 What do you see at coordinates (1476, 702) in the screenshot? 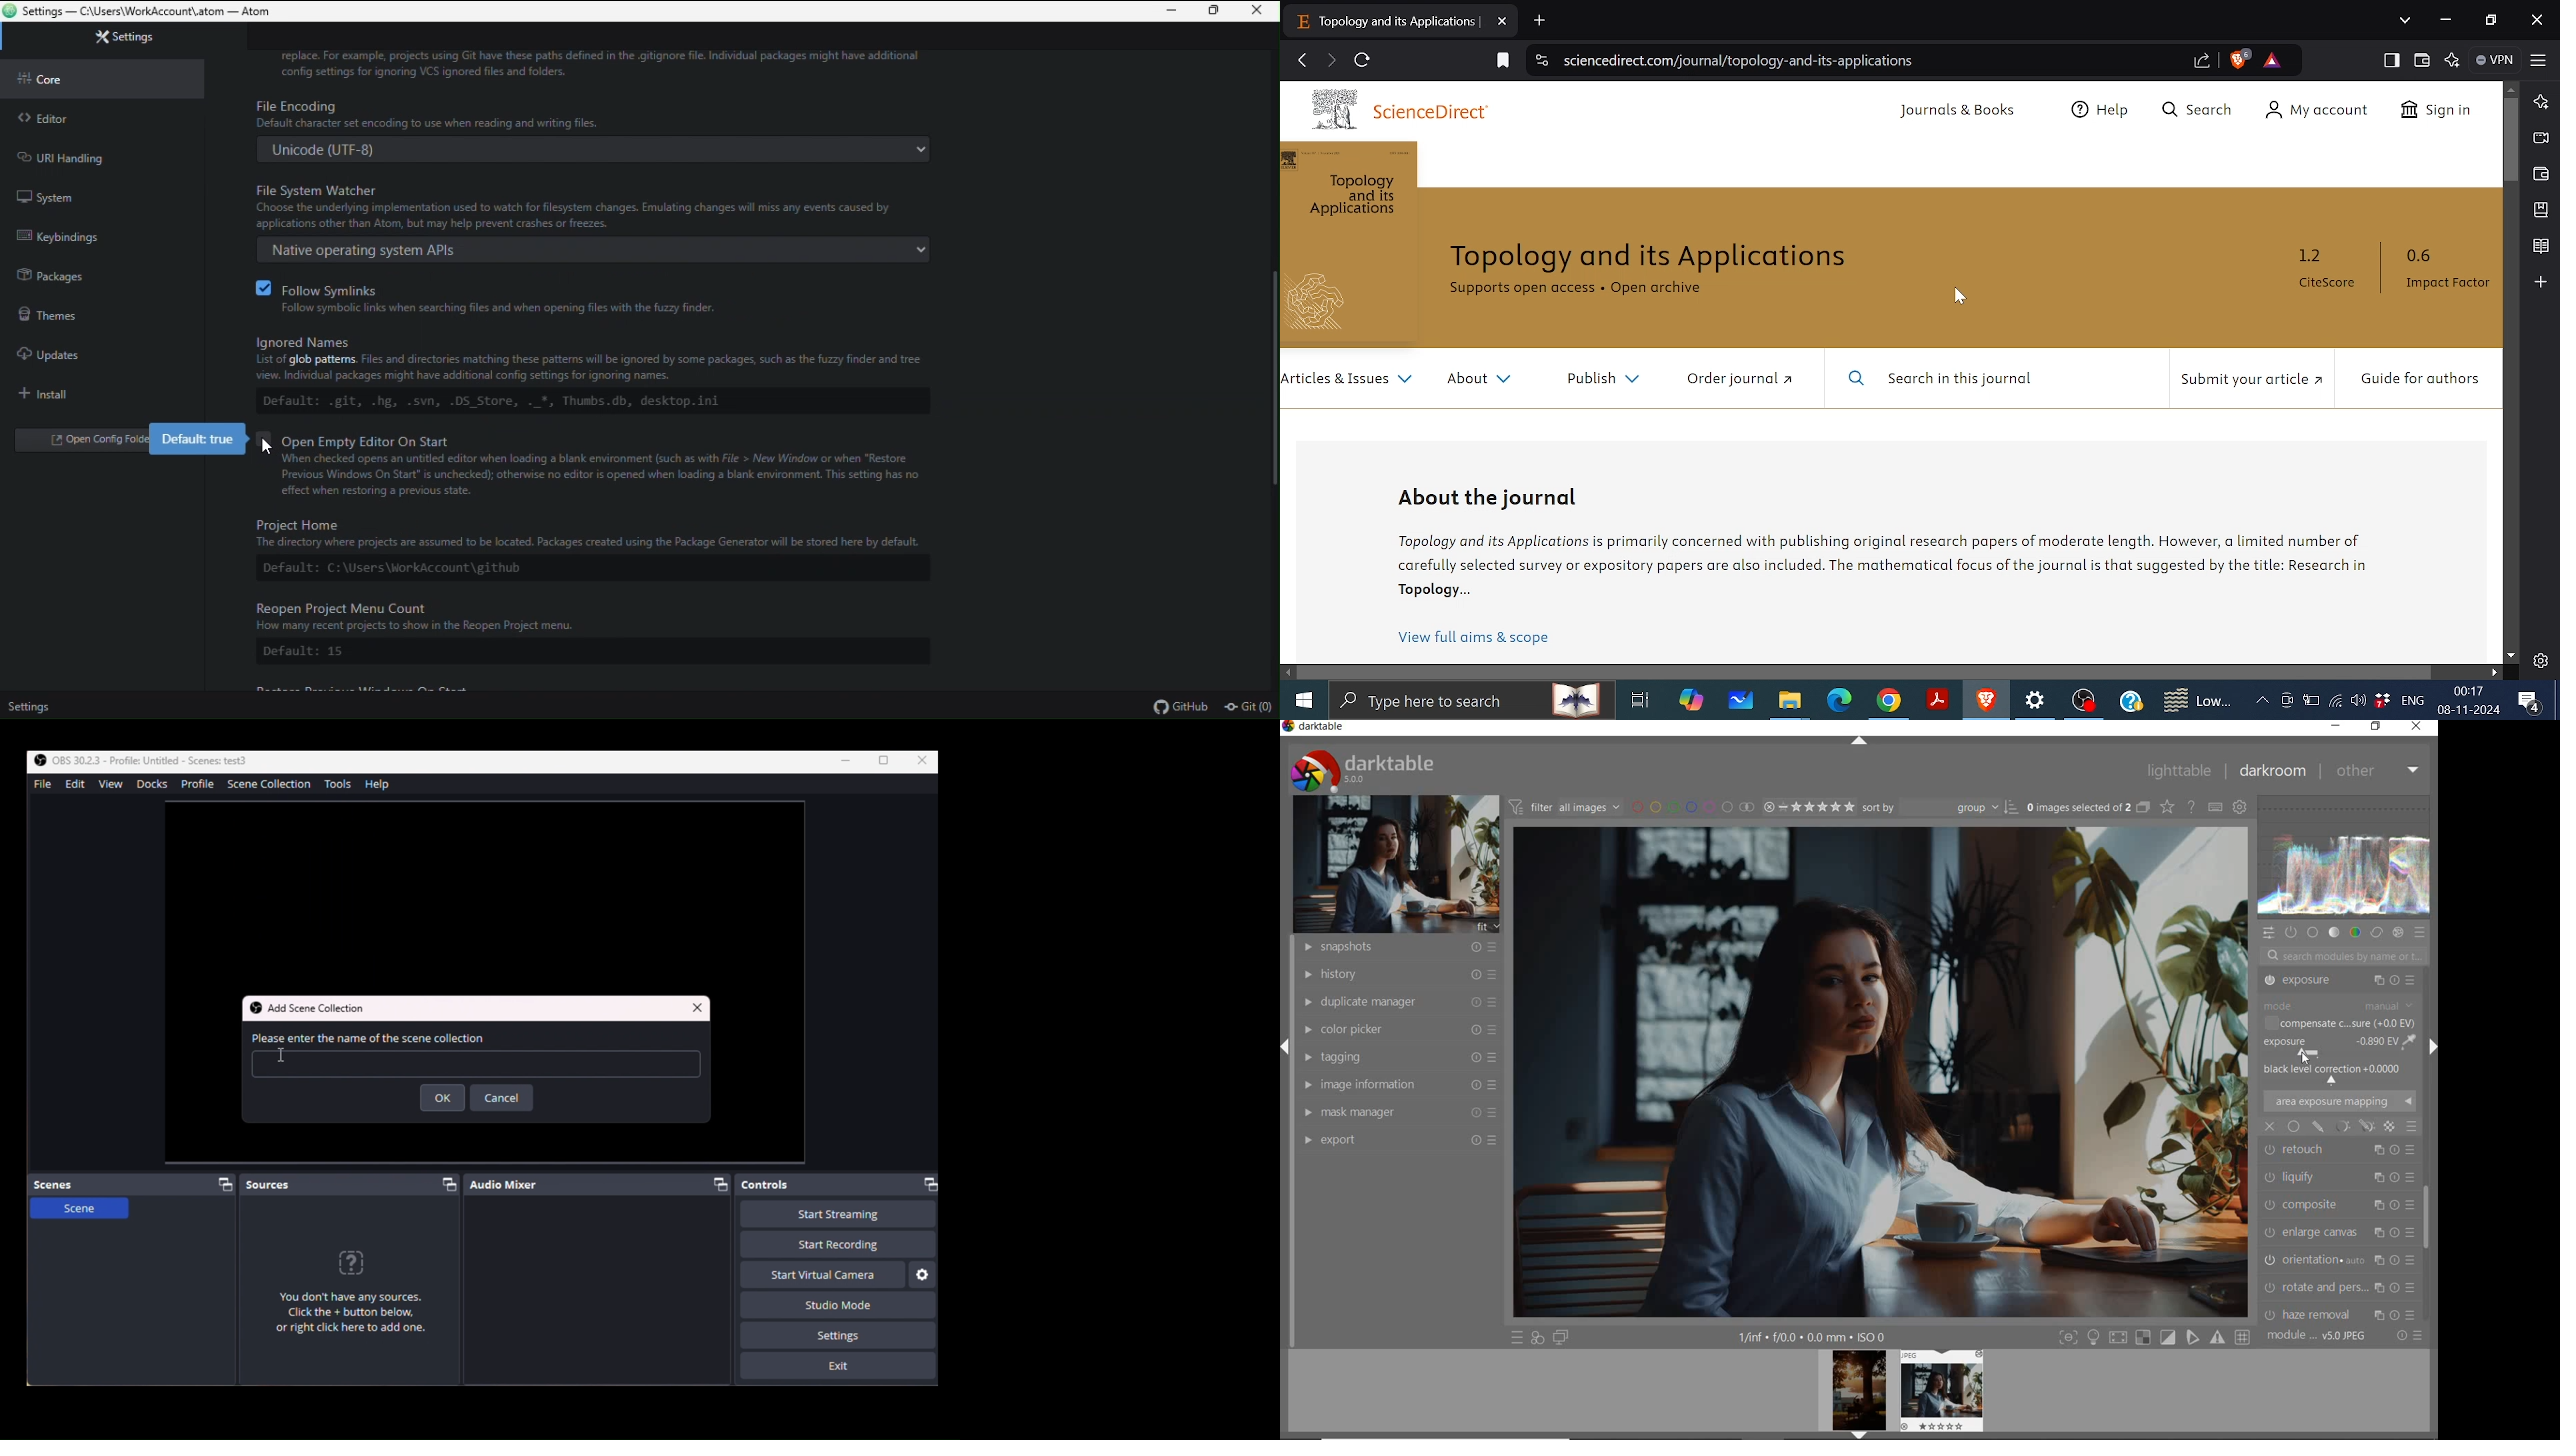
I see `search` at bounding box center [1476, 702].